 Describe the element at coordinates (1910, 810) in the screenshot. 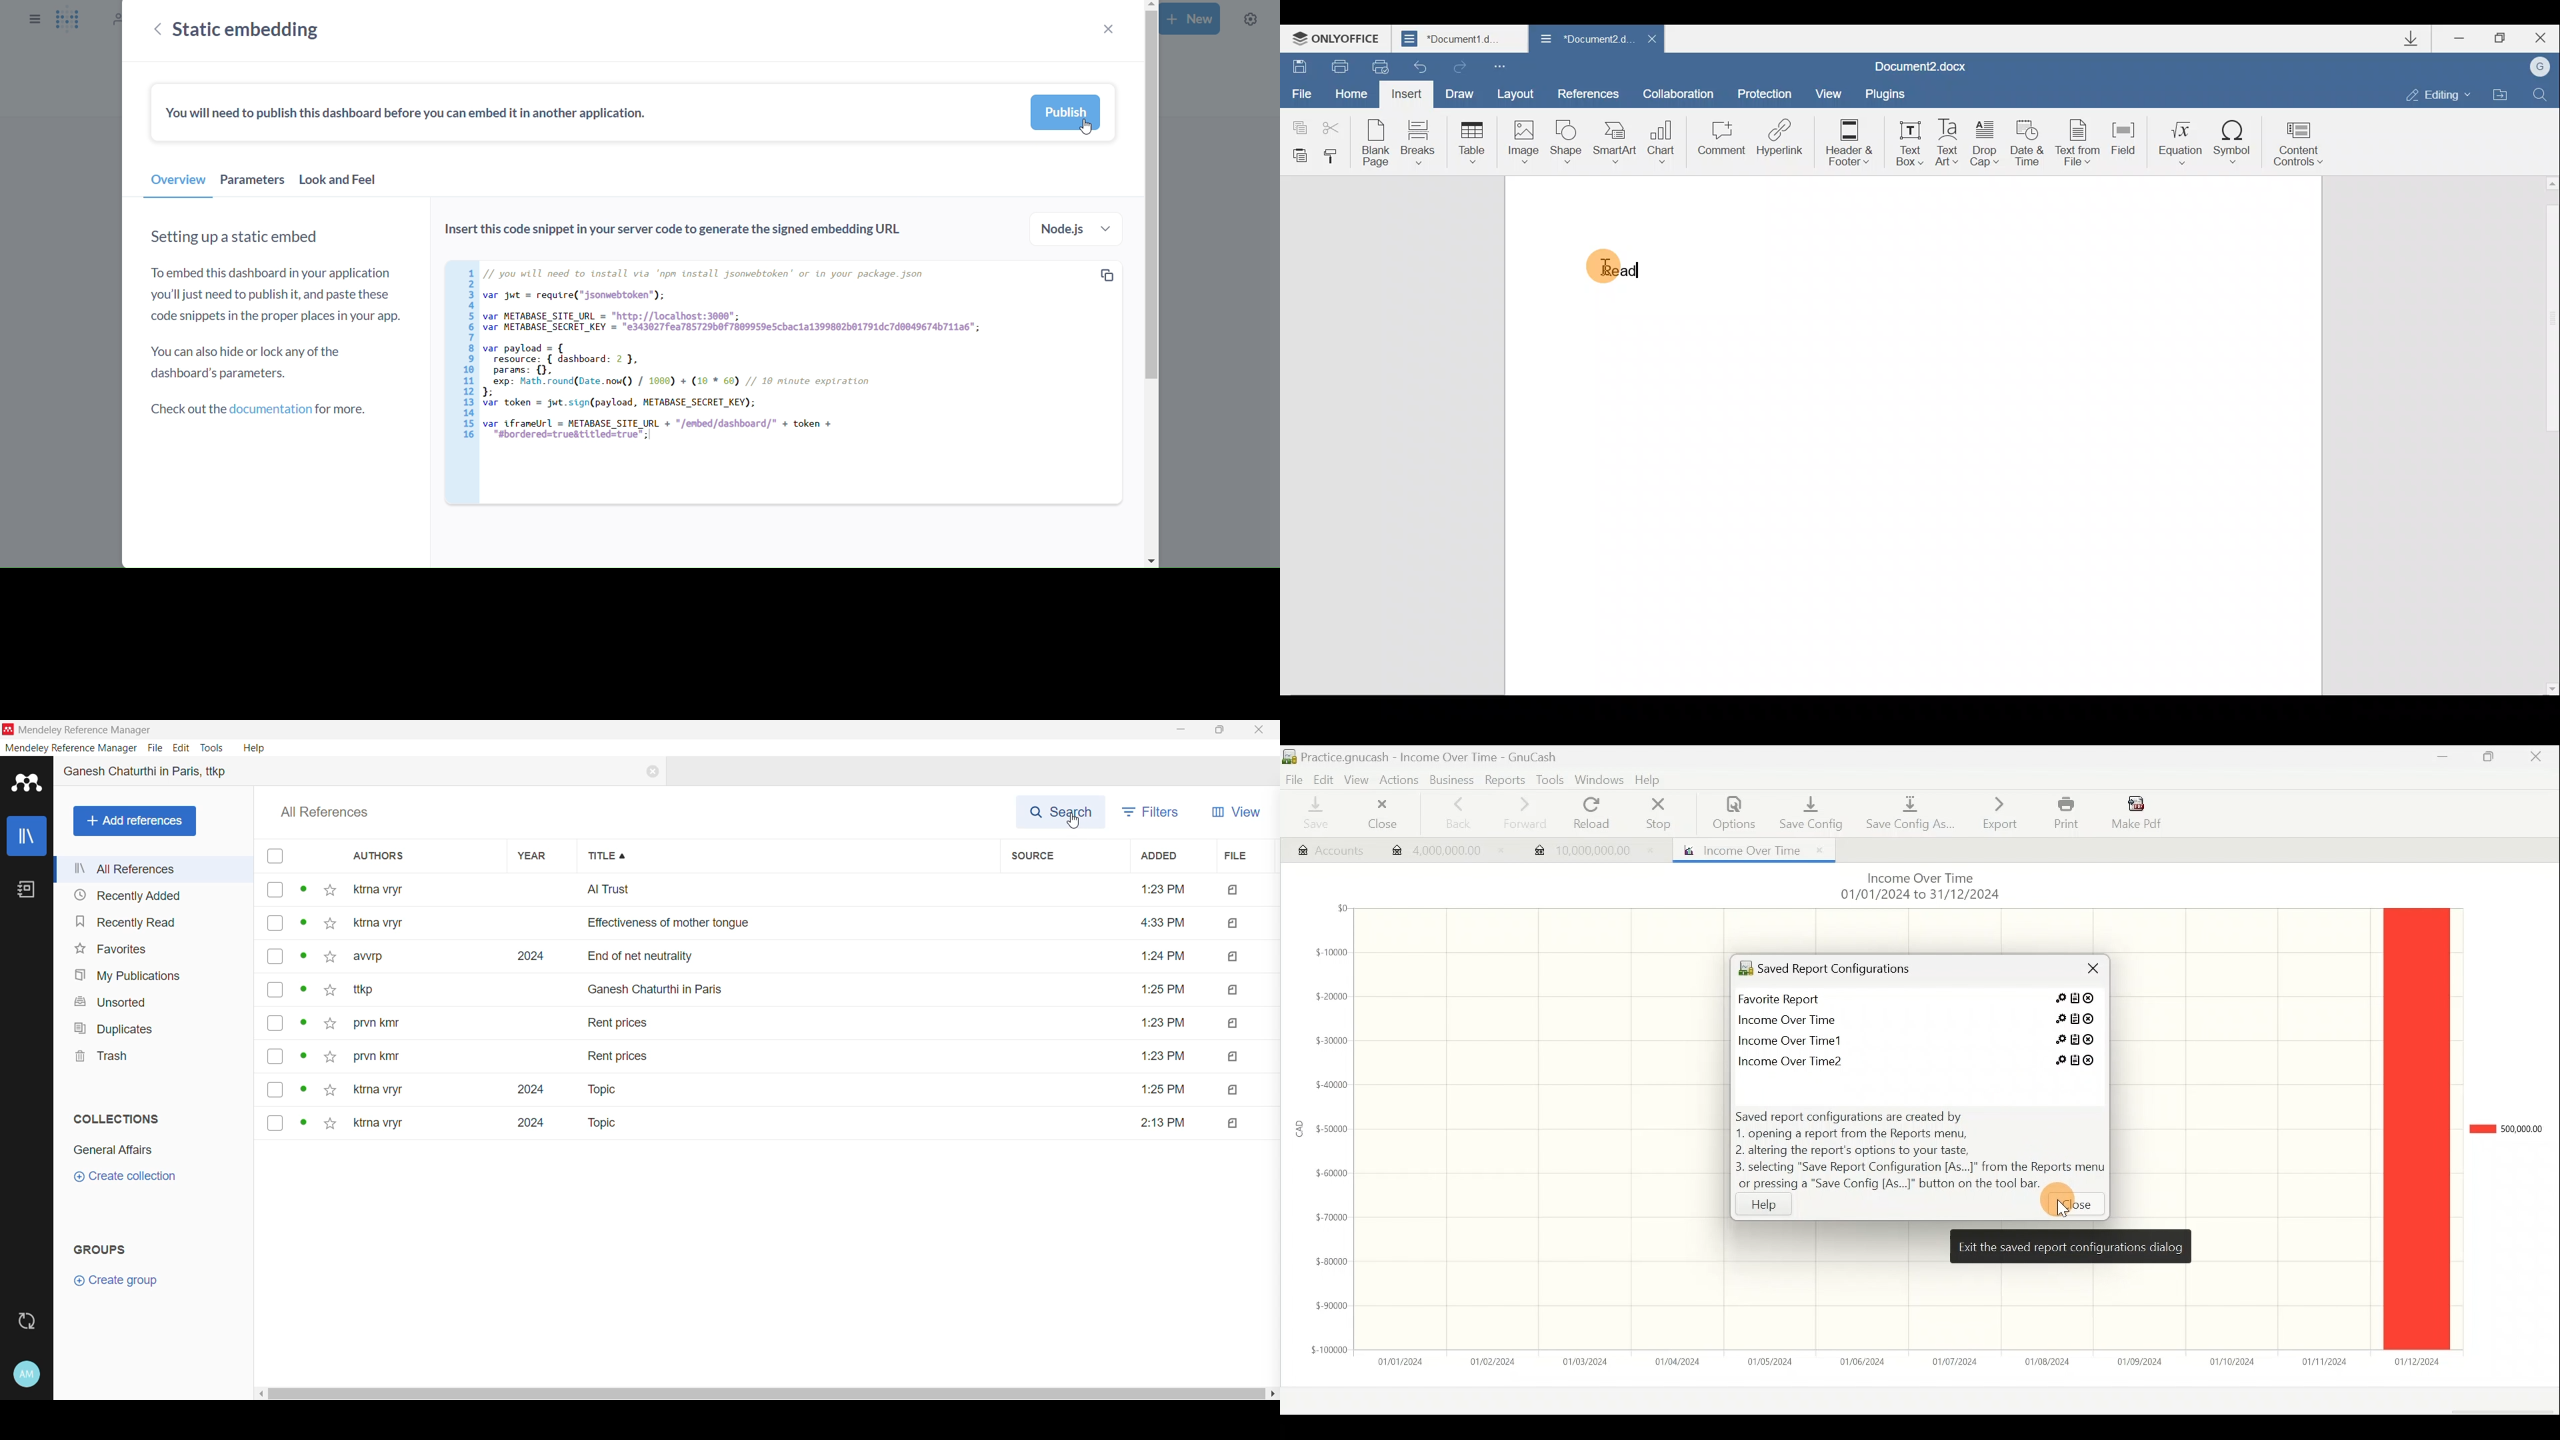

I see `Save config as` at that location.